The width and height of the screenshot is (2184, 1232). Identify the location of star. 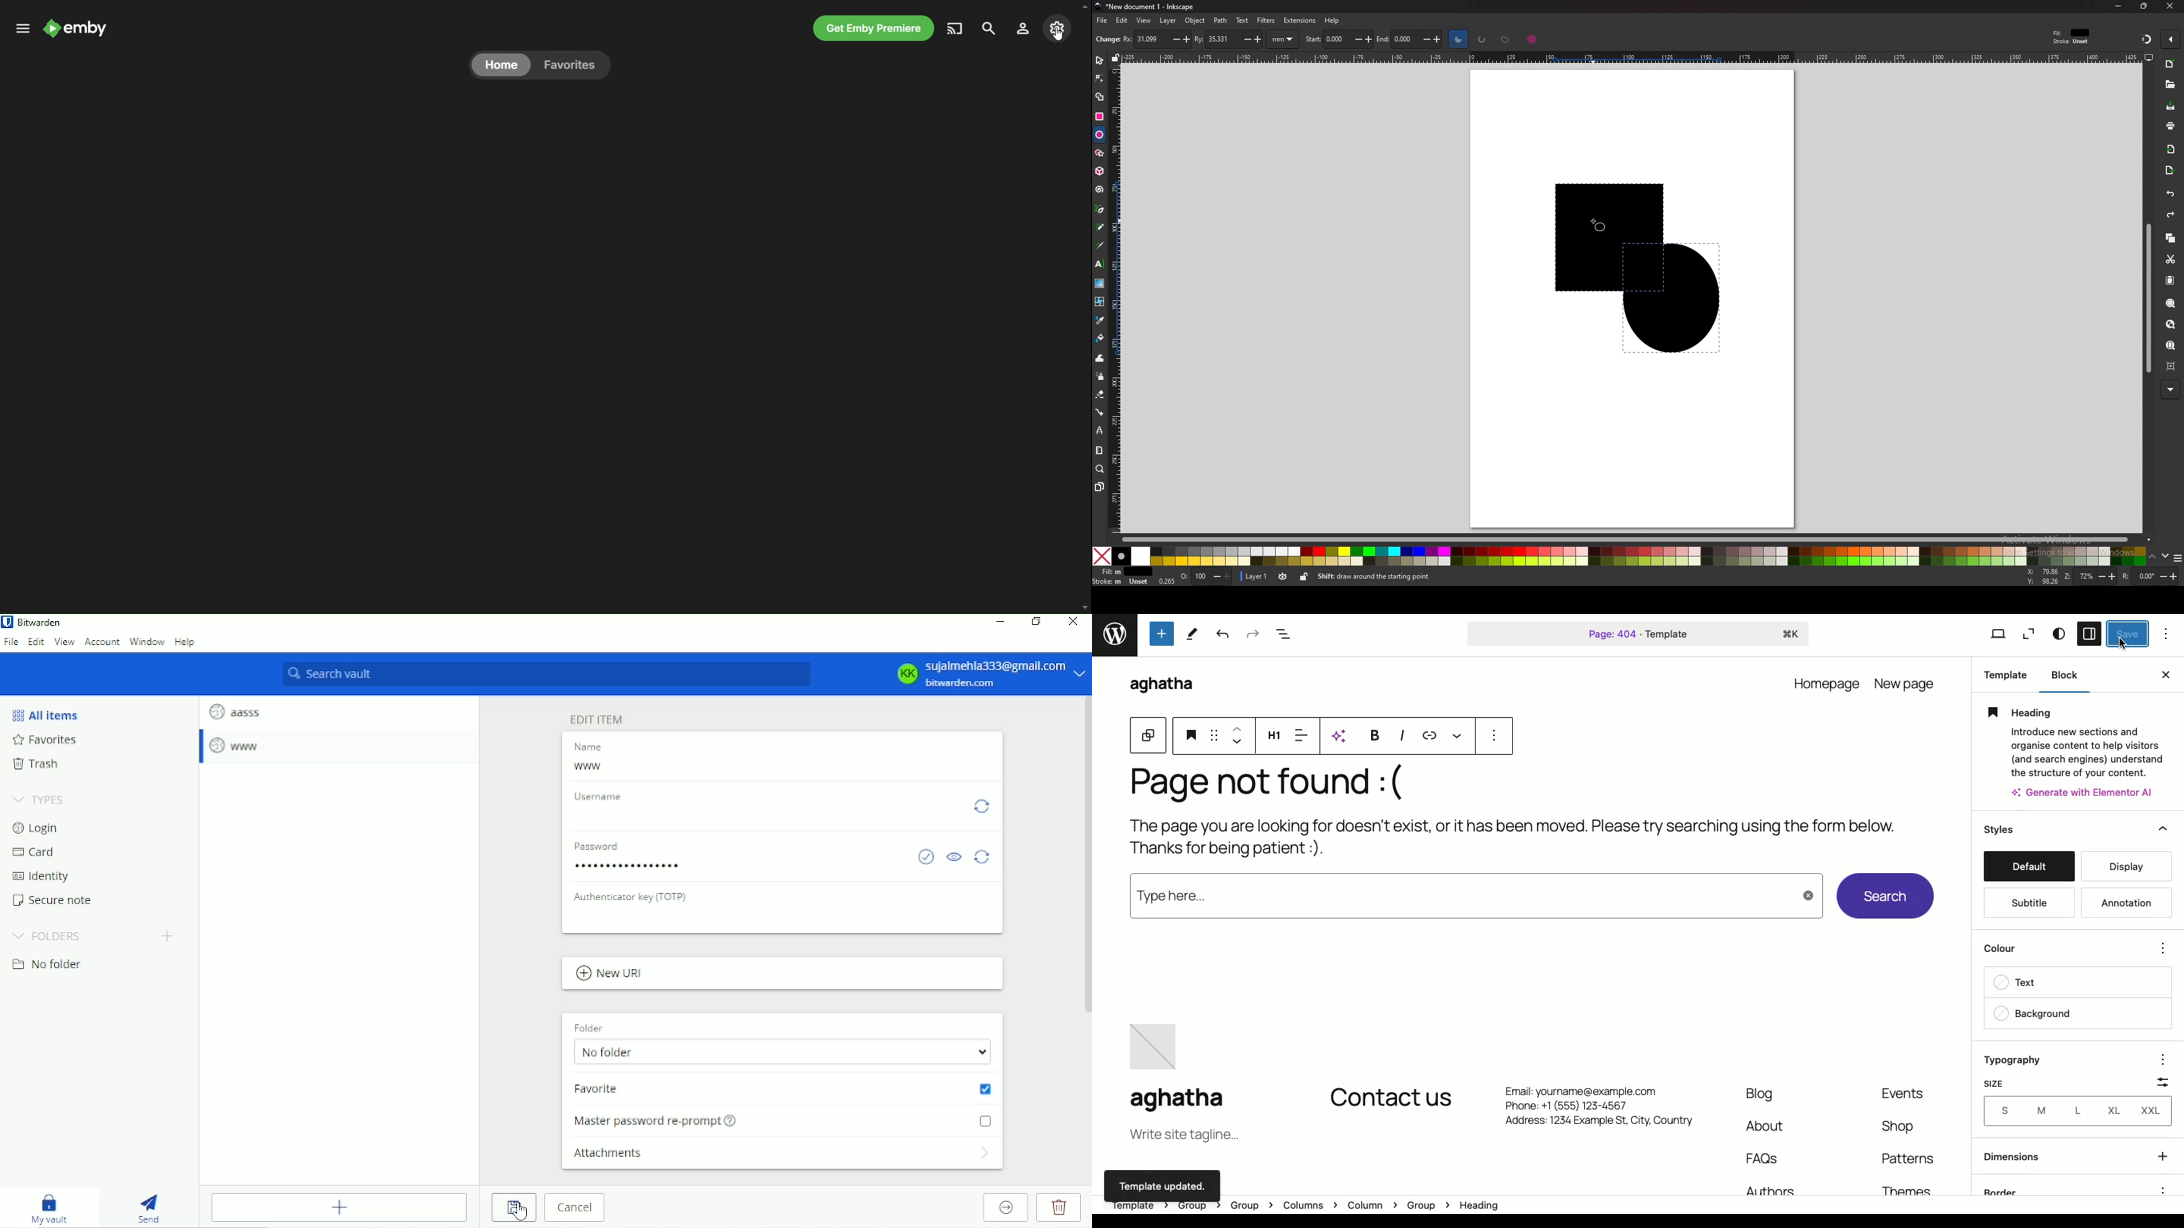
(1099, 153).